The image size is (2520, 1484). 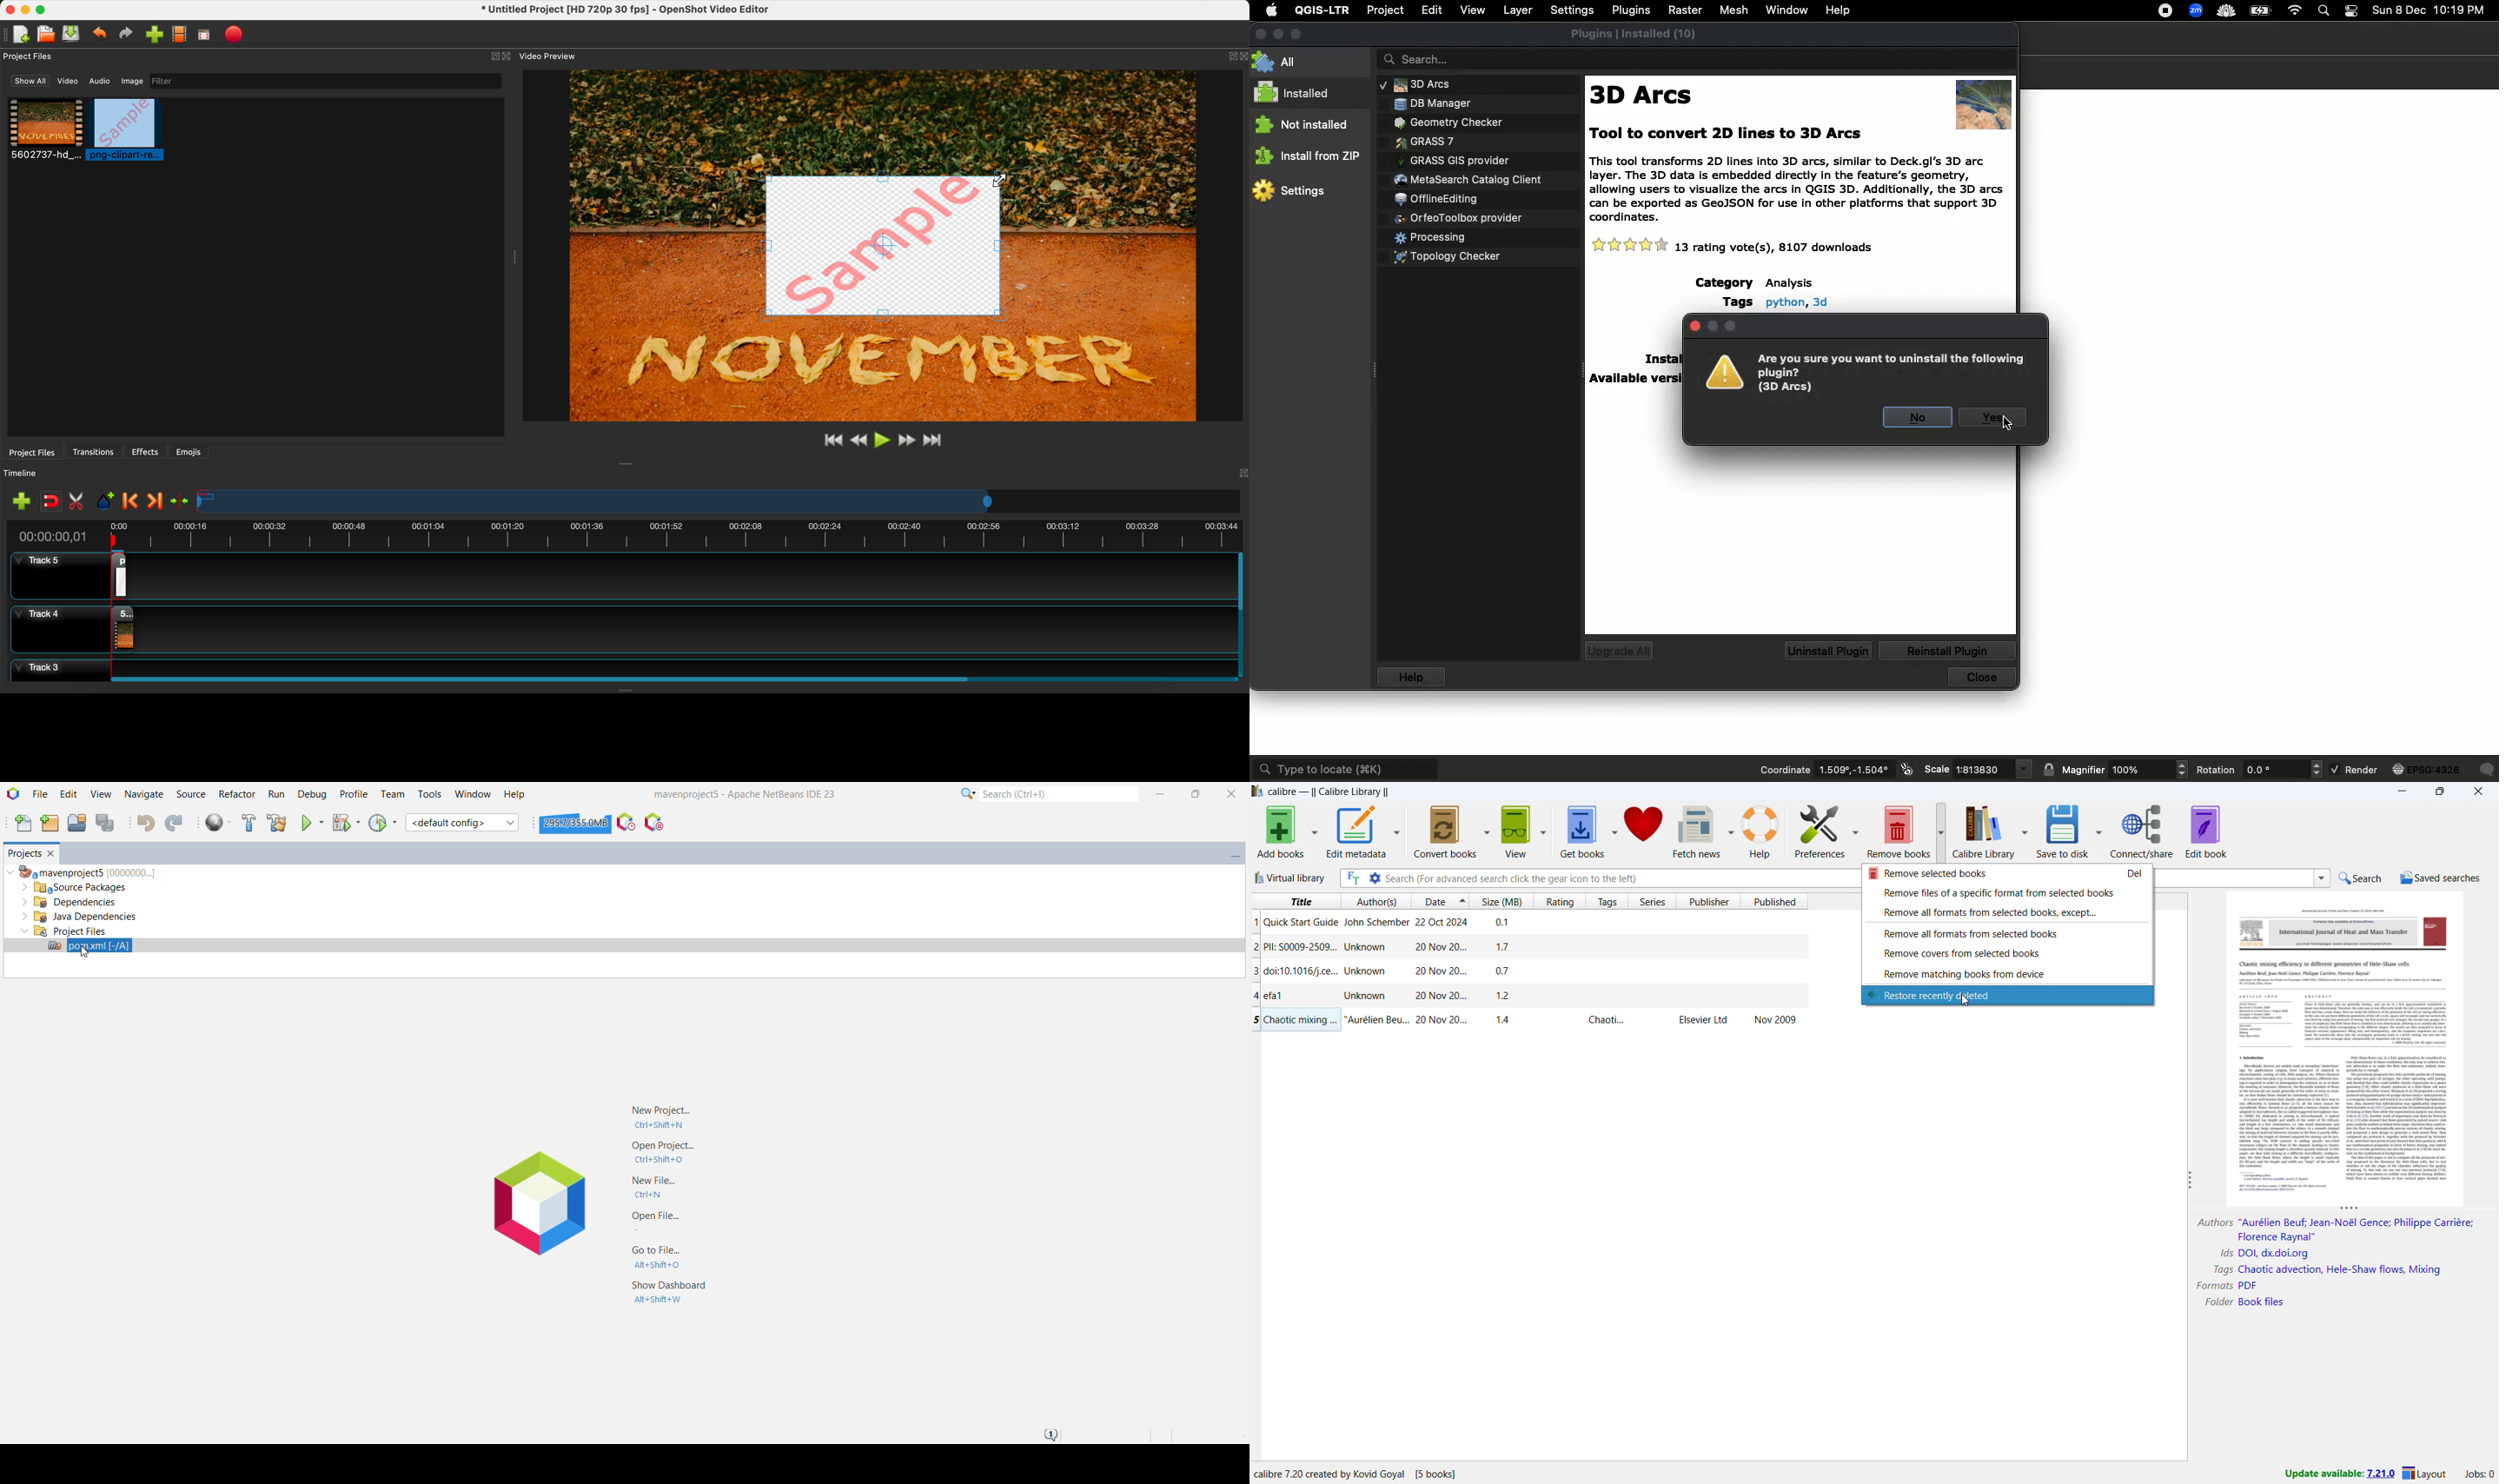 What do you see at coordinates (1652, 902) in the screenshot?
I see `sort by series` at bounding box center [1652, 902].